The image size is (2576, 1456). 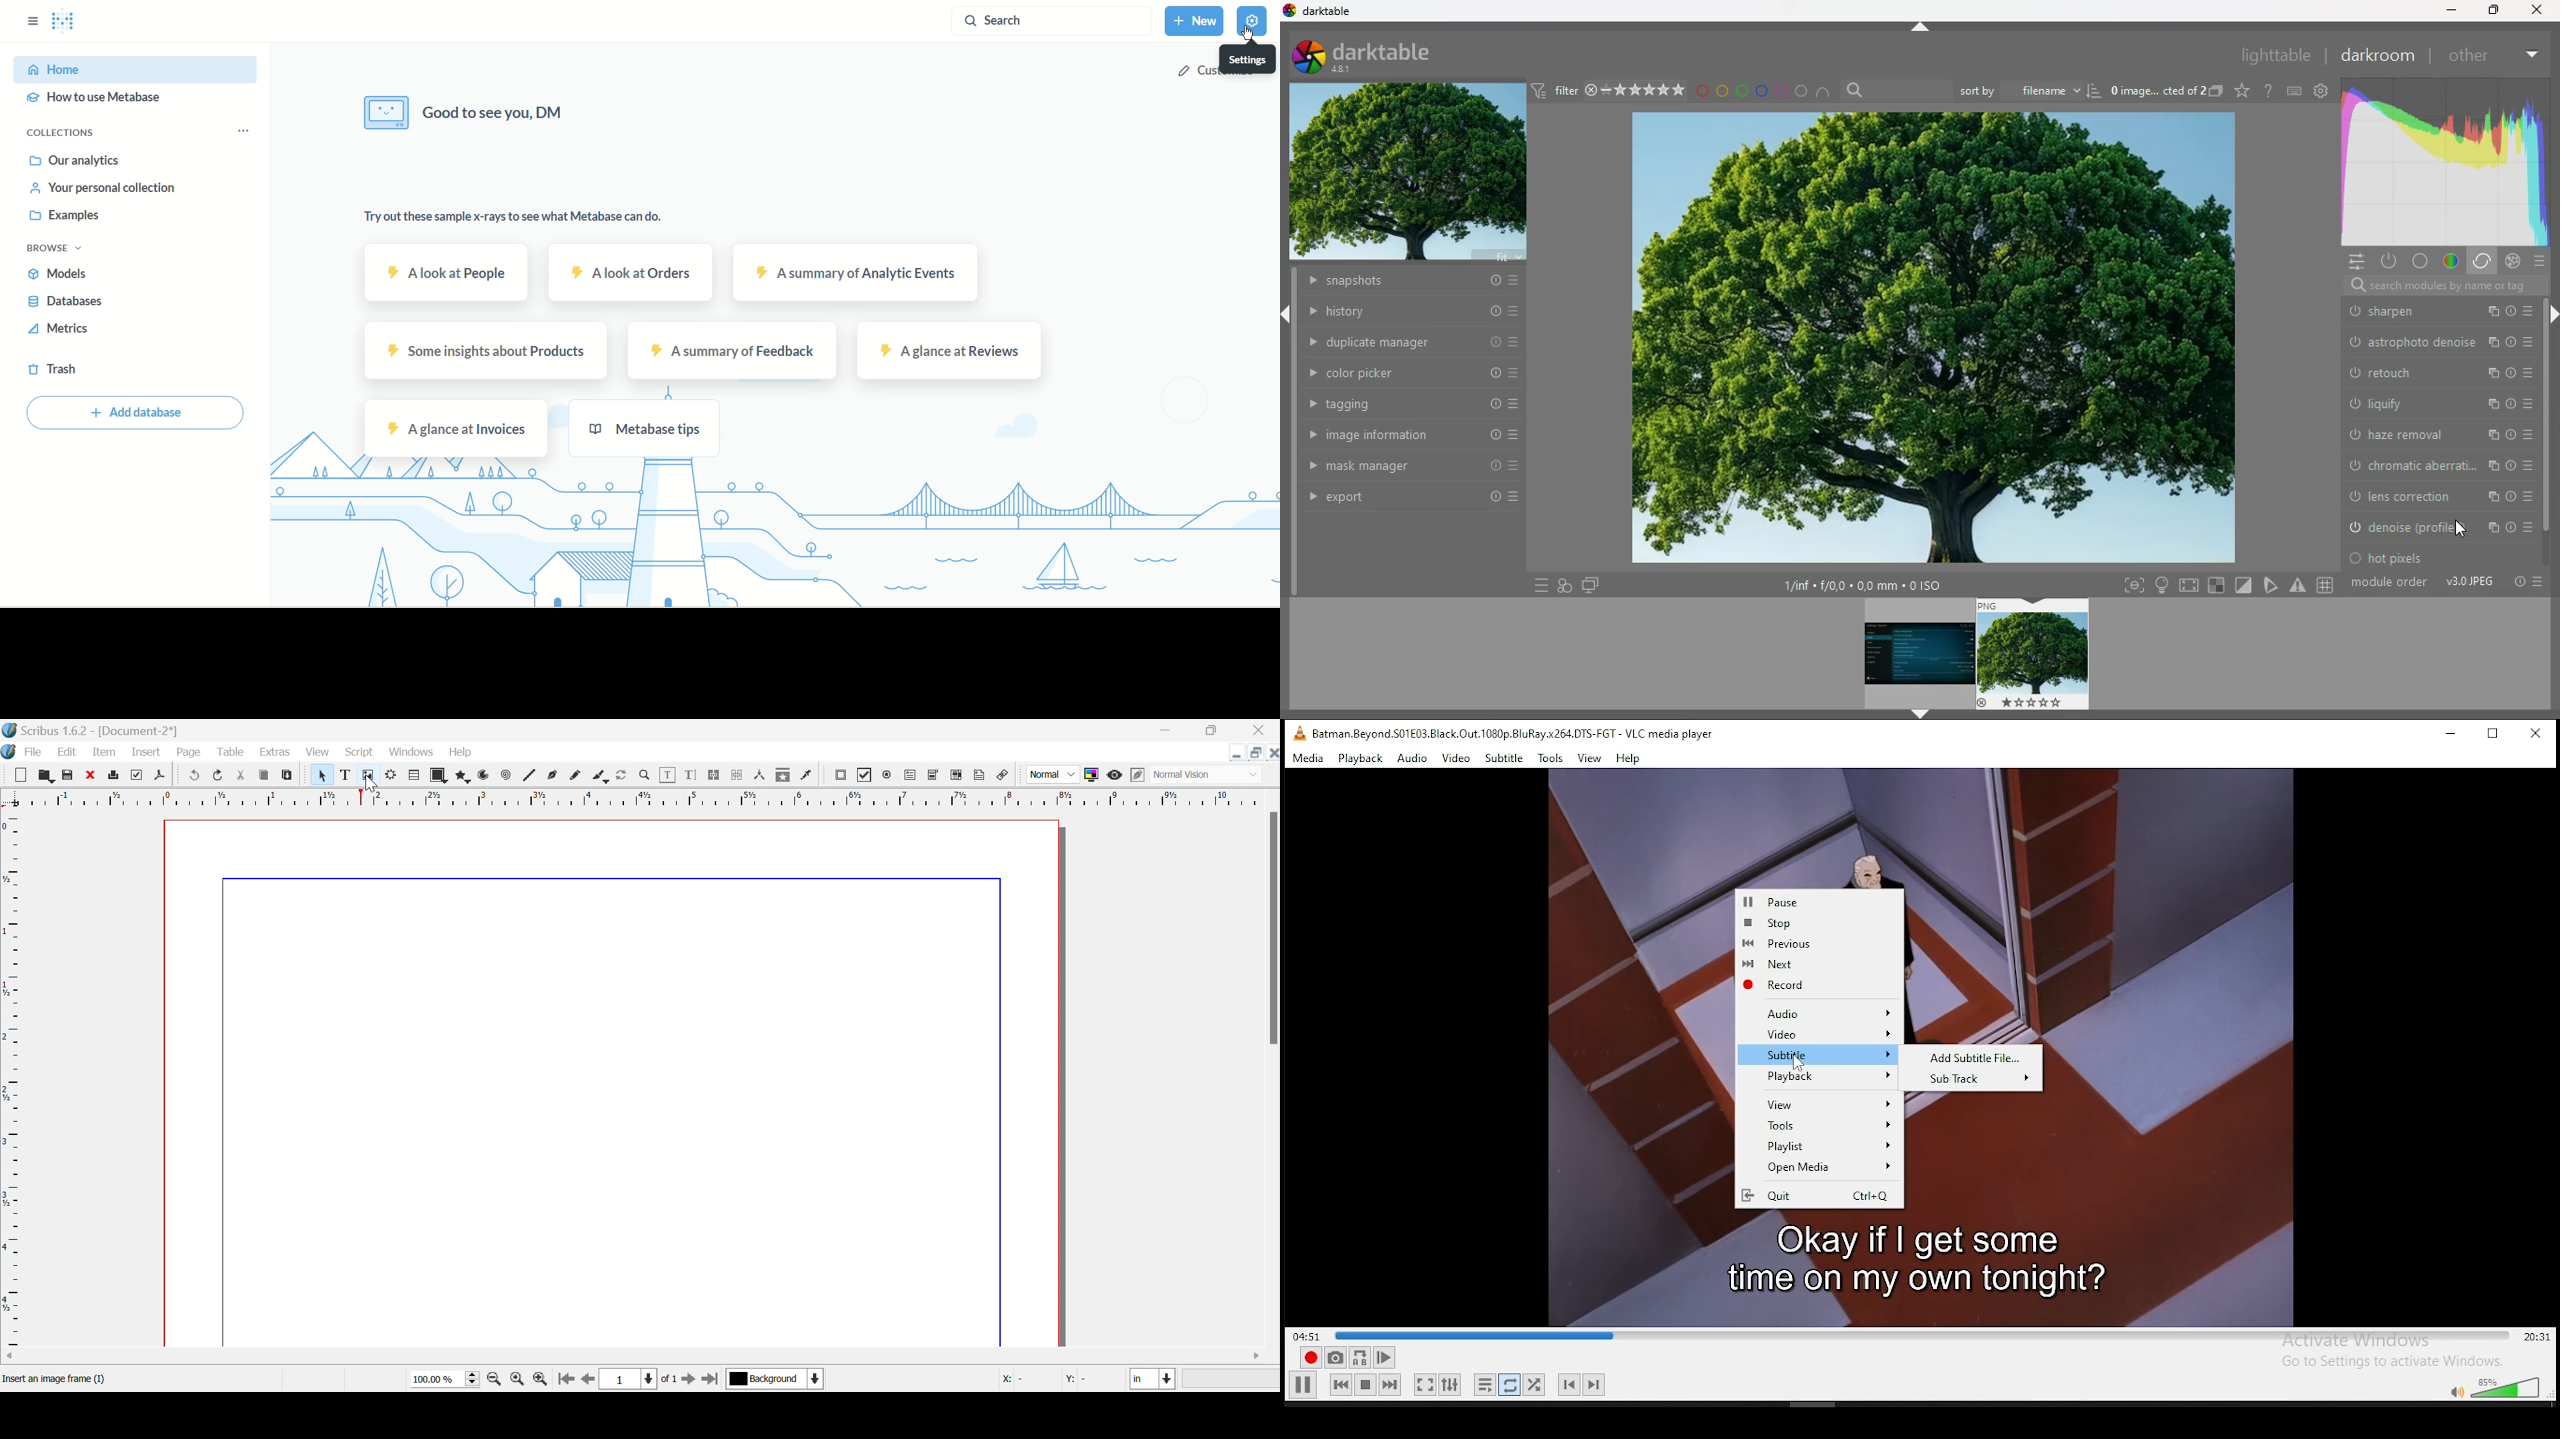 I want to click on minimize, so click(x=1168, y=731).